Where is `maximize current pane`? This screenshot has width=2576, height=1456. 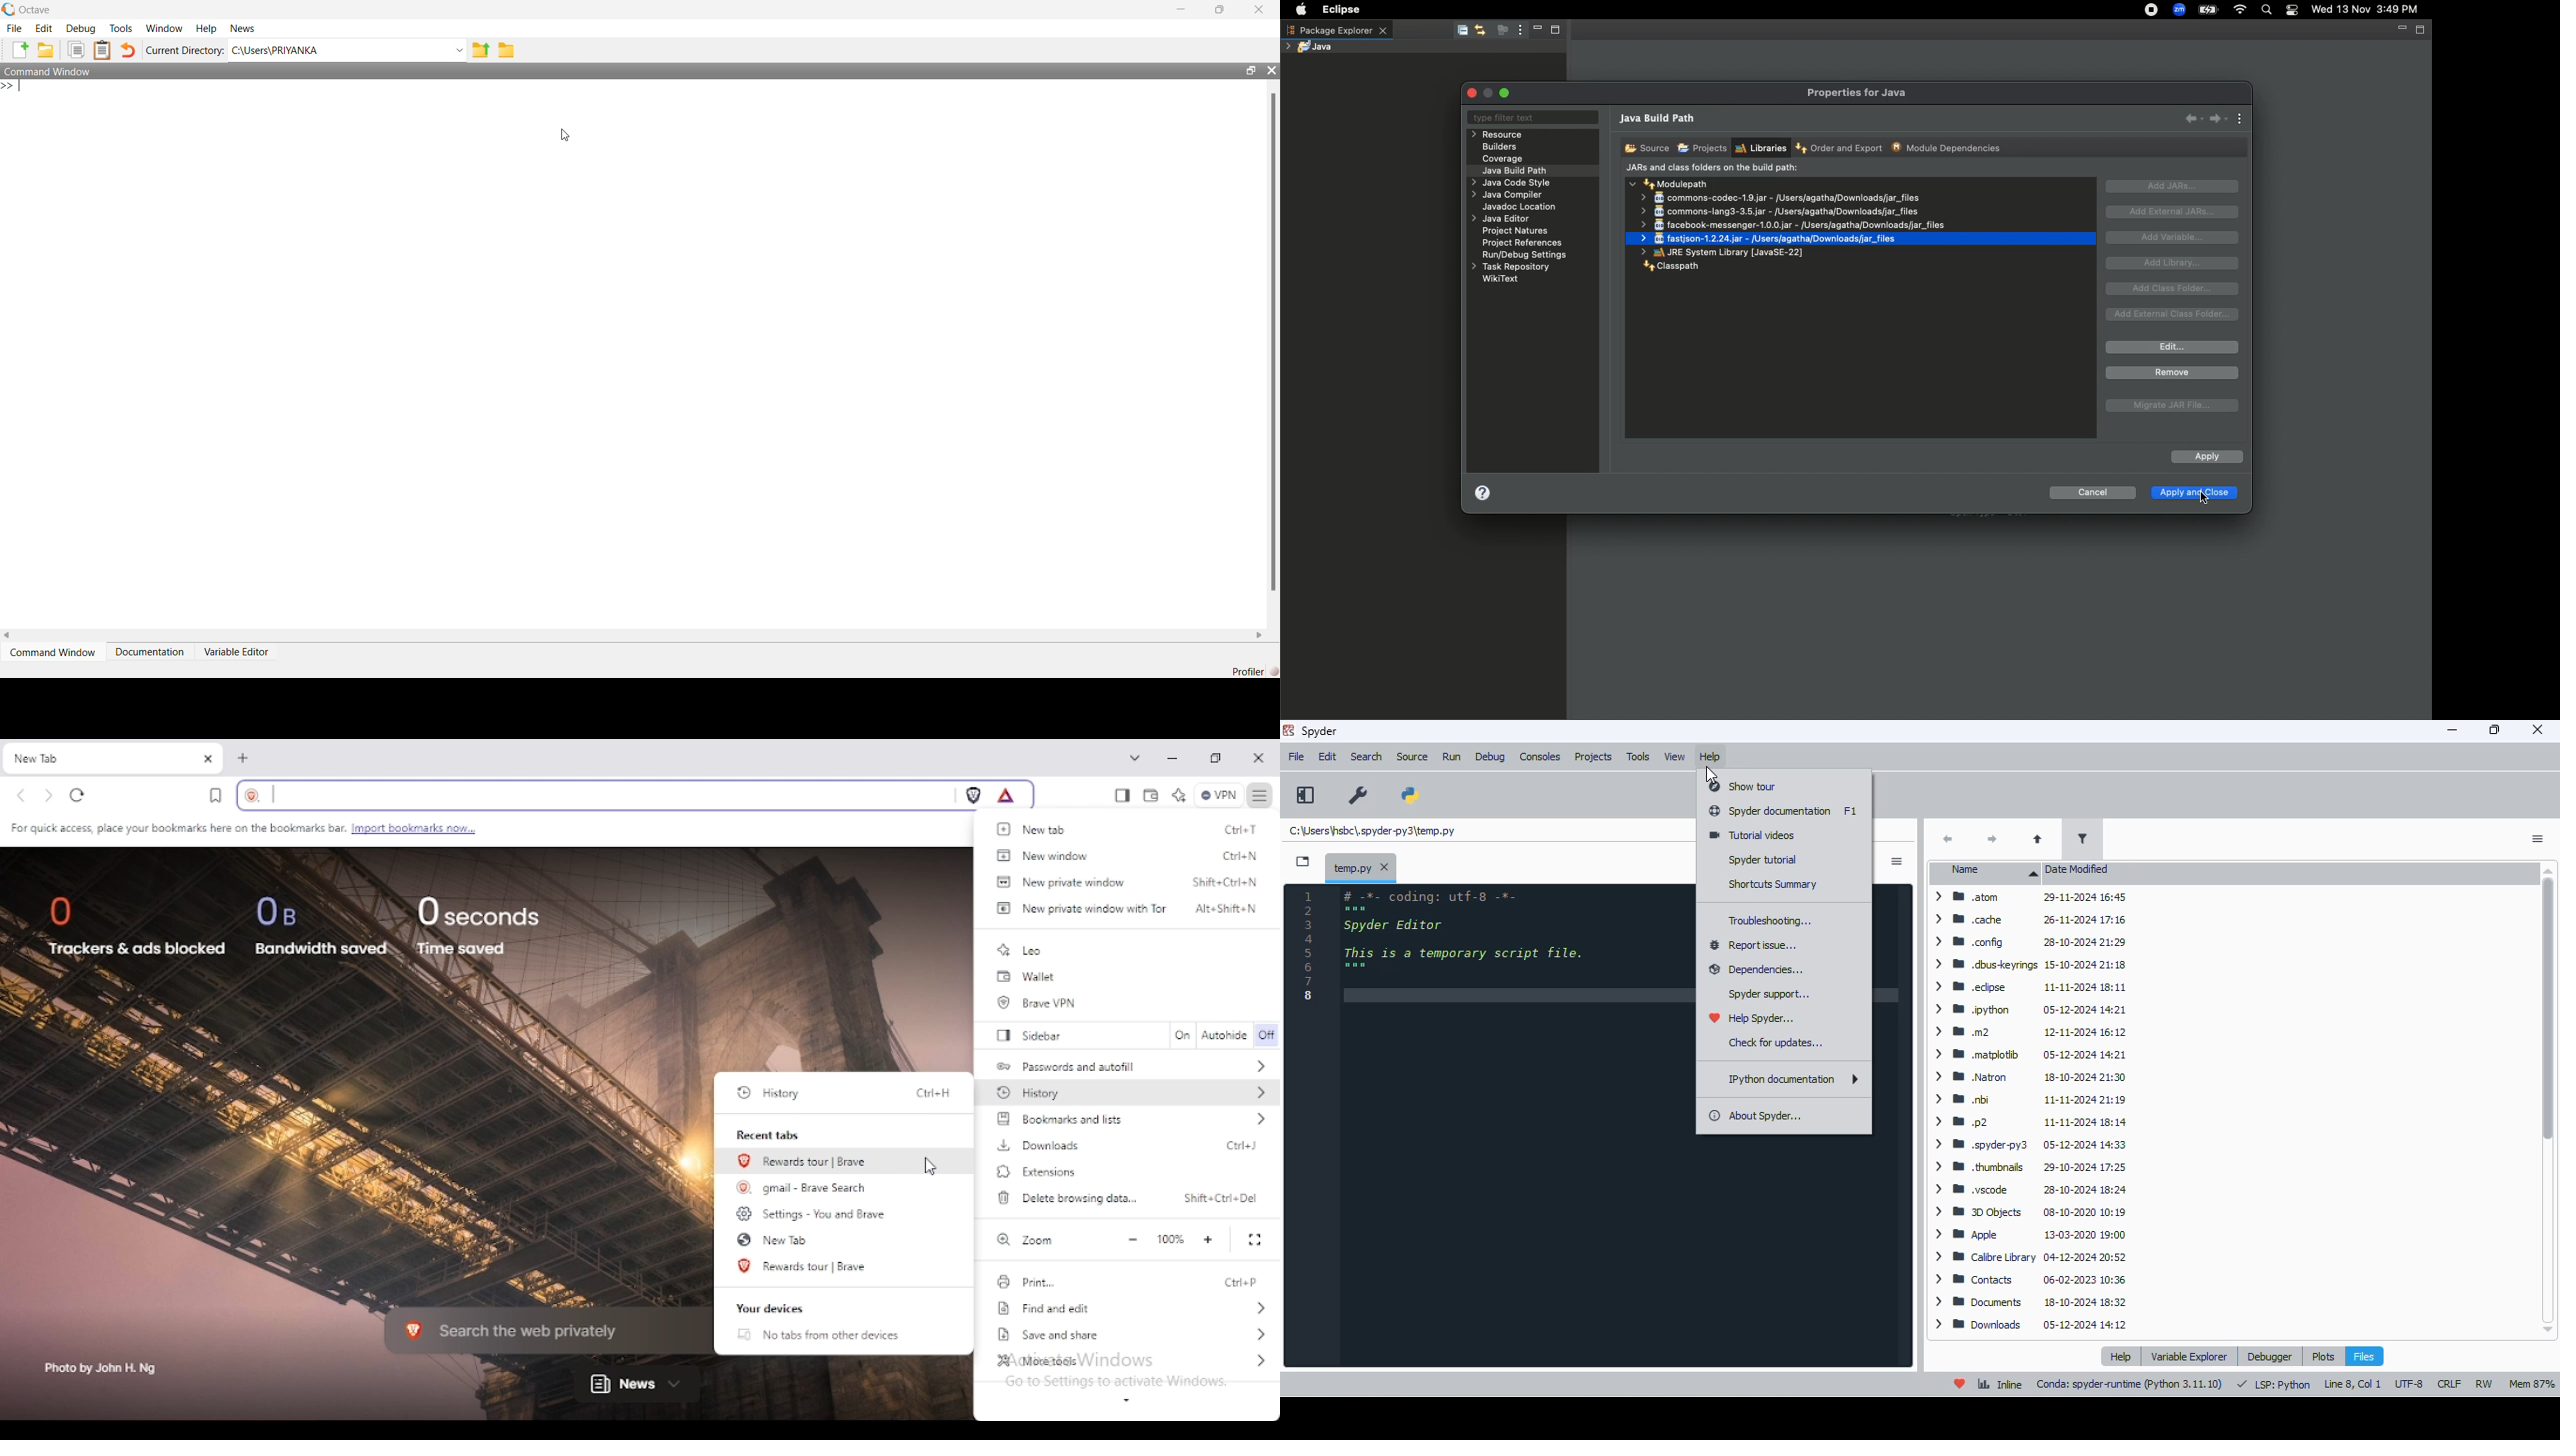
maximize current pane is located at coordinates (1305, 794).